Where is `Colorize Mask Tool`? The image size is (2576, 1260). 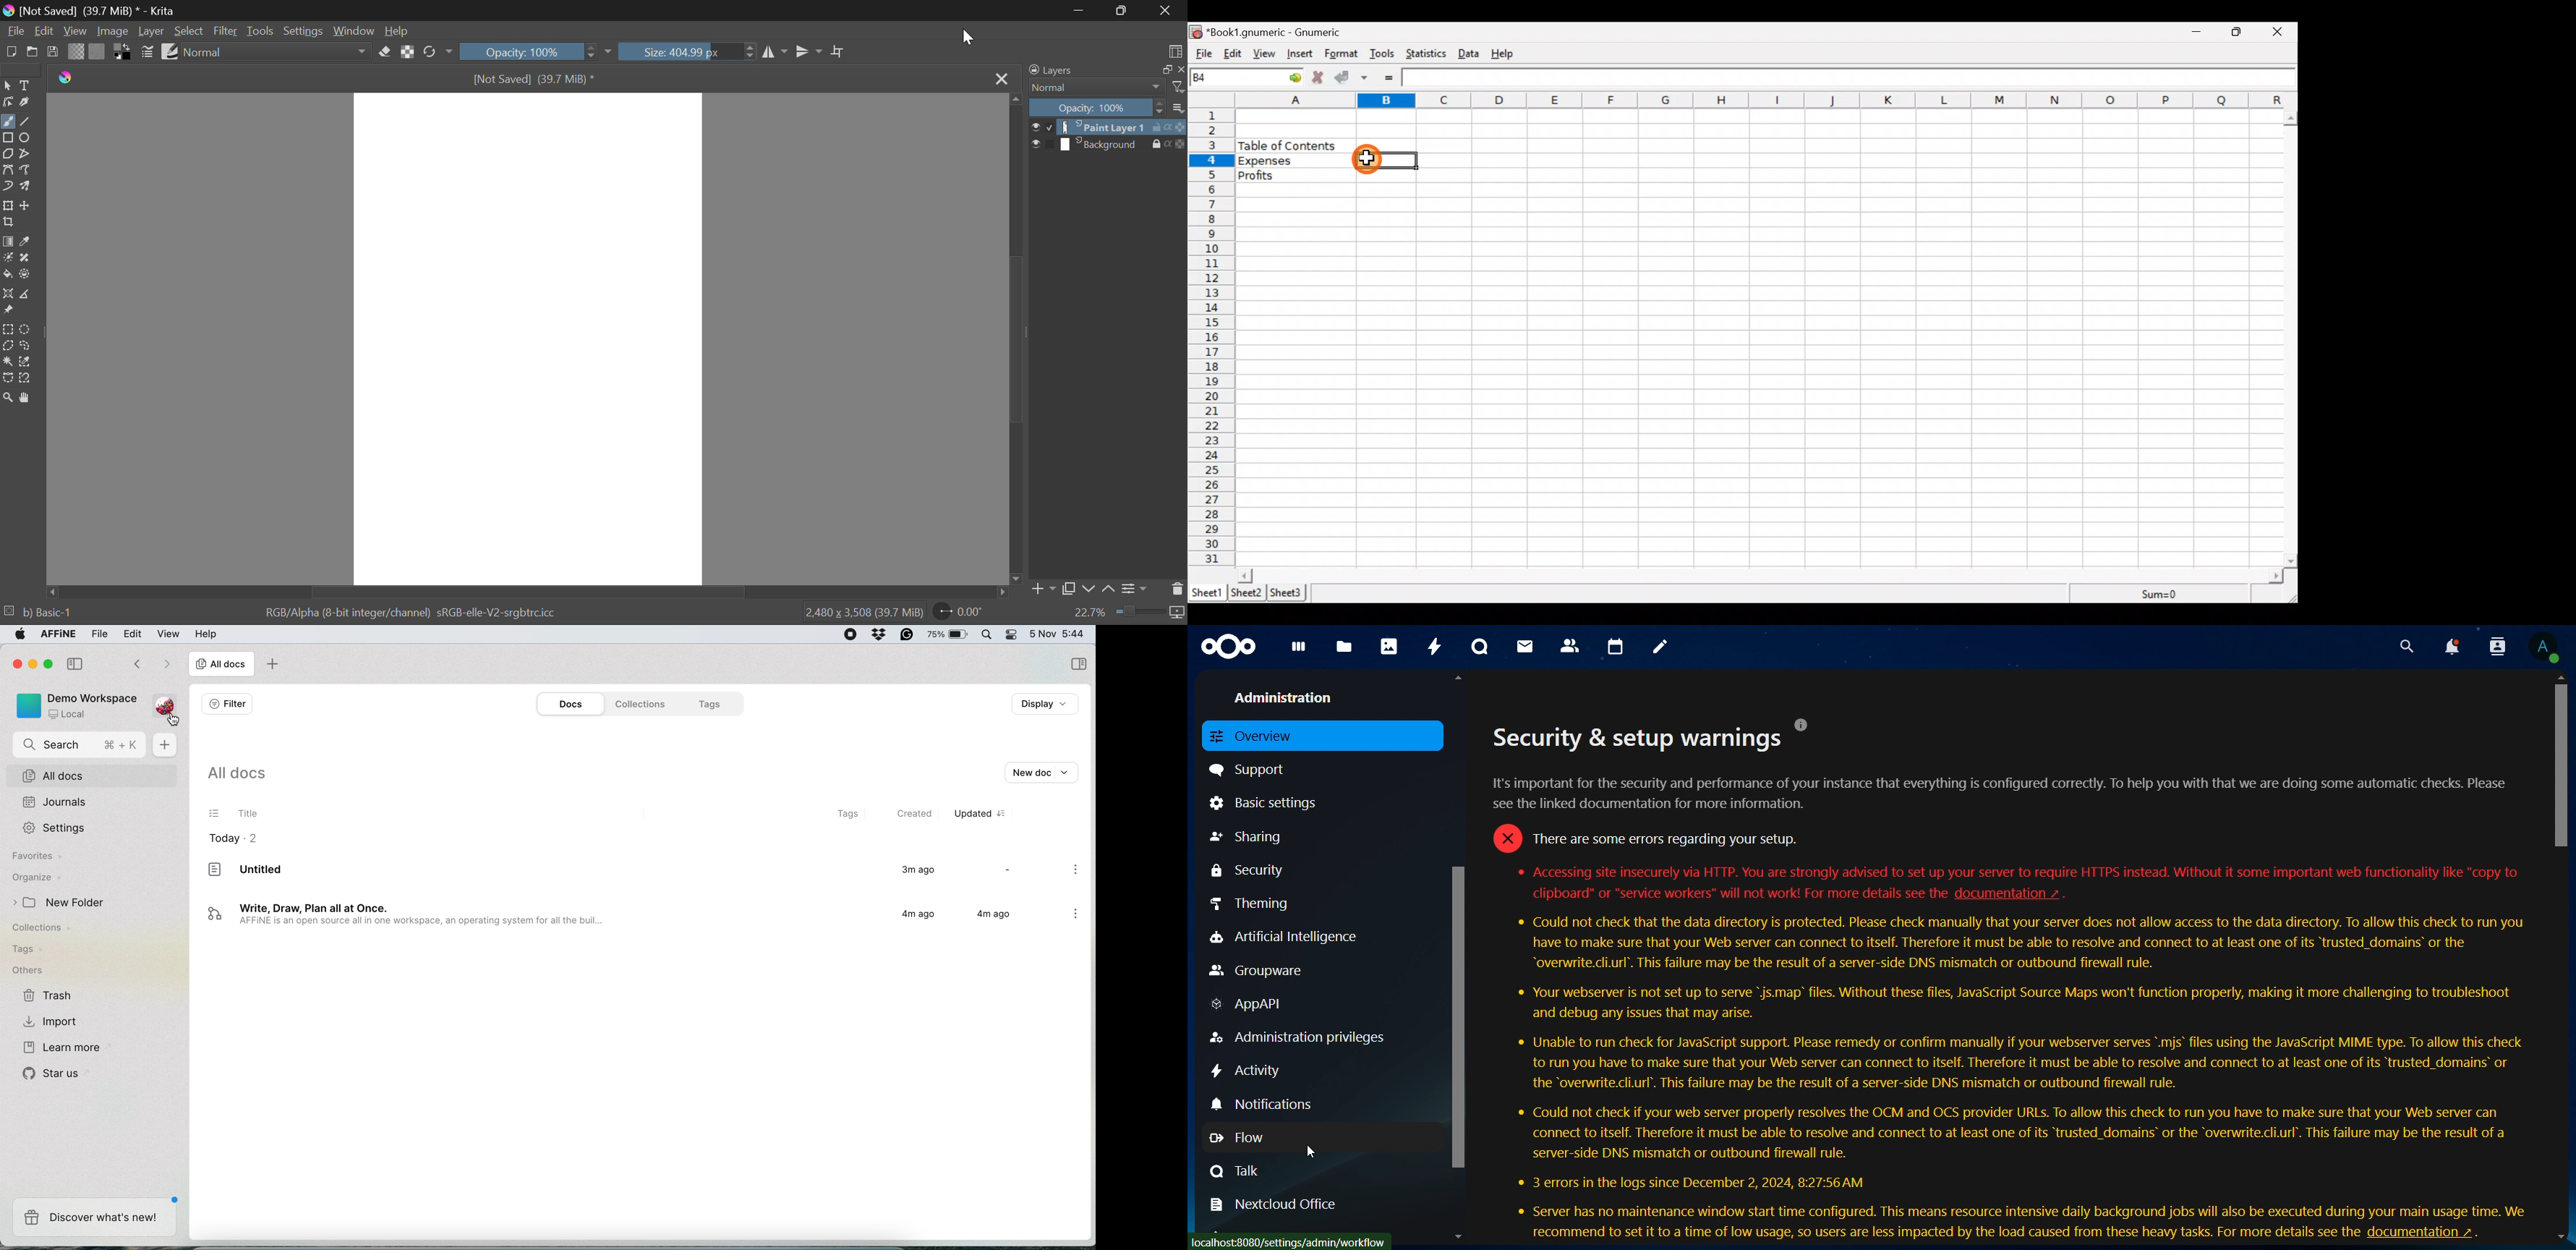 Colorize Mask Tool is located at coordinates (7, 257).